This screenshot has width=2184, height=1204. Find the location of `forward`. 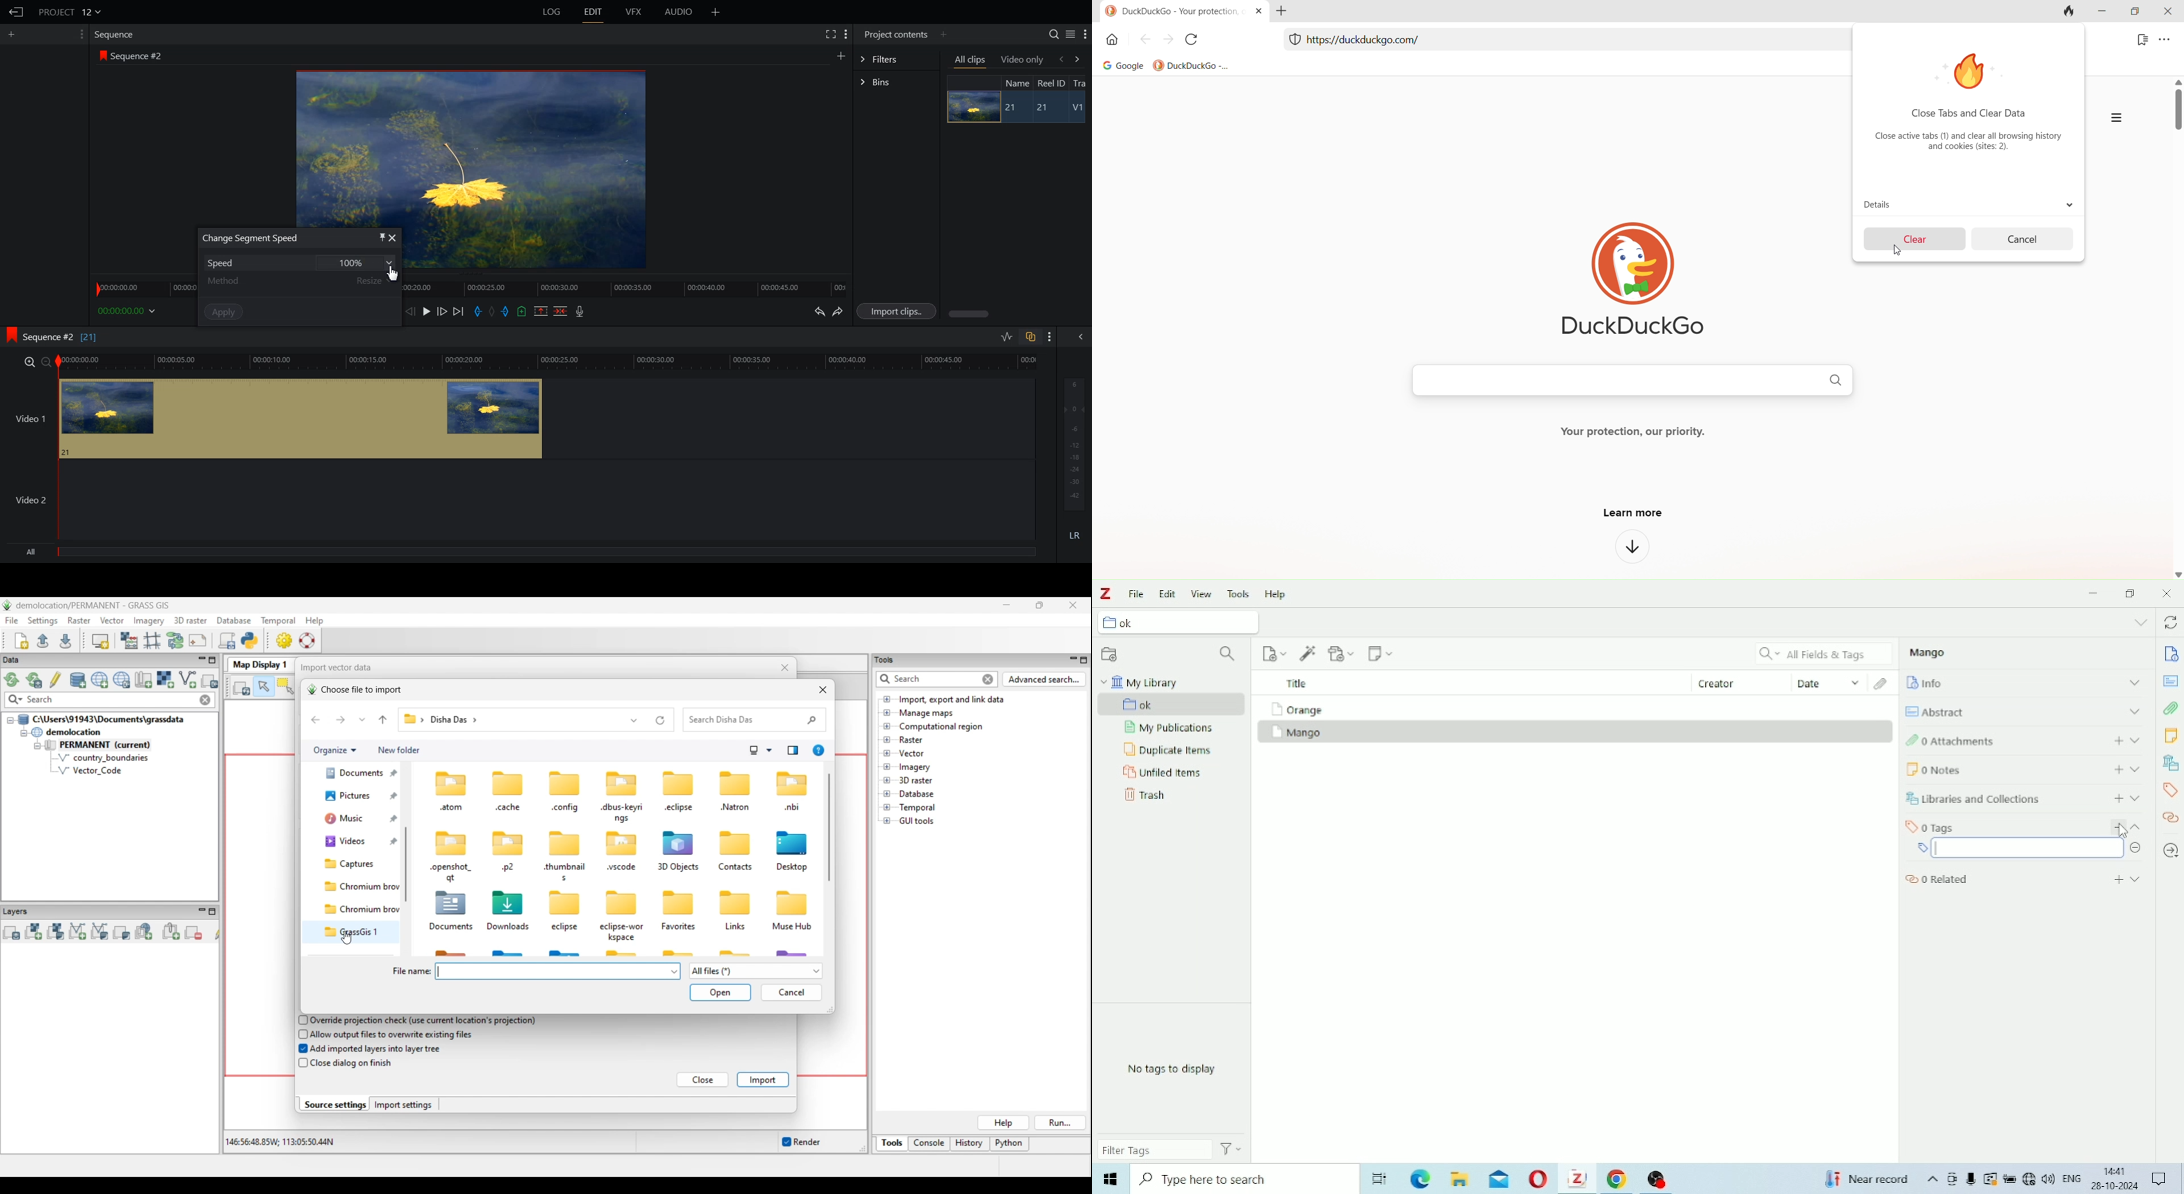

forward is located at coordinates (1079, 59).